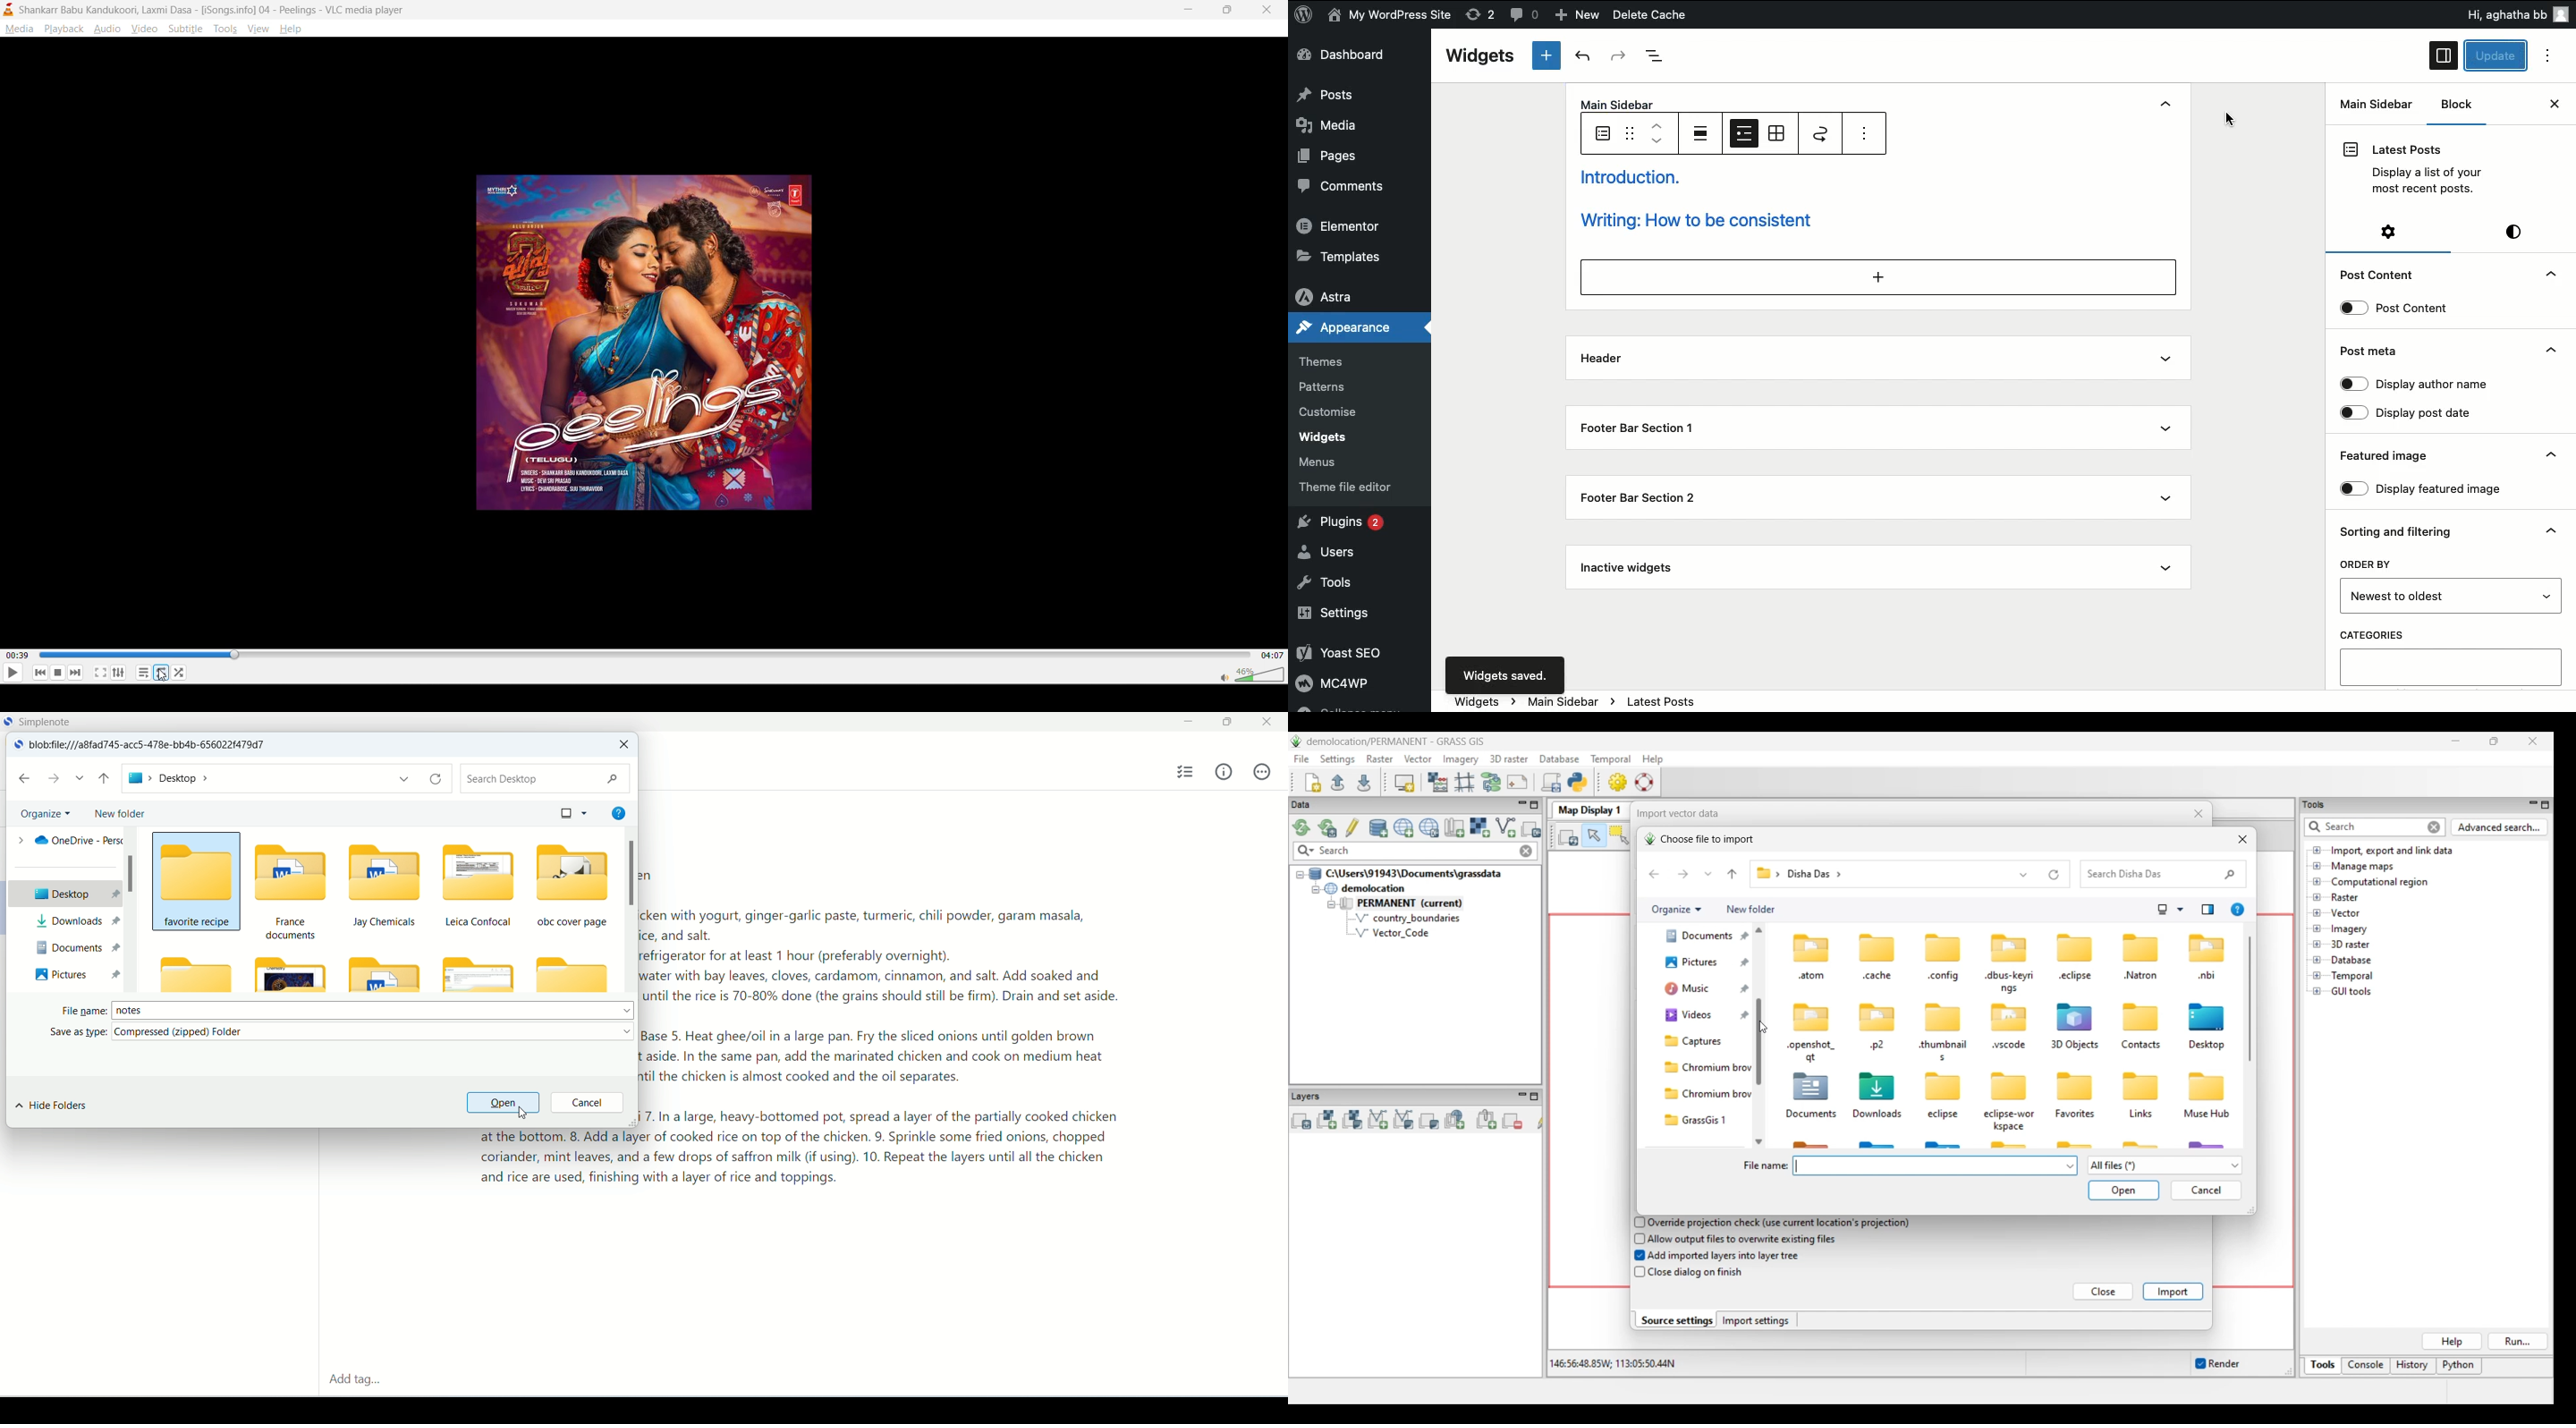 The width and height of the screenshot is (2576, 1428). I want to click on MC4wp, so click(1345, 686).